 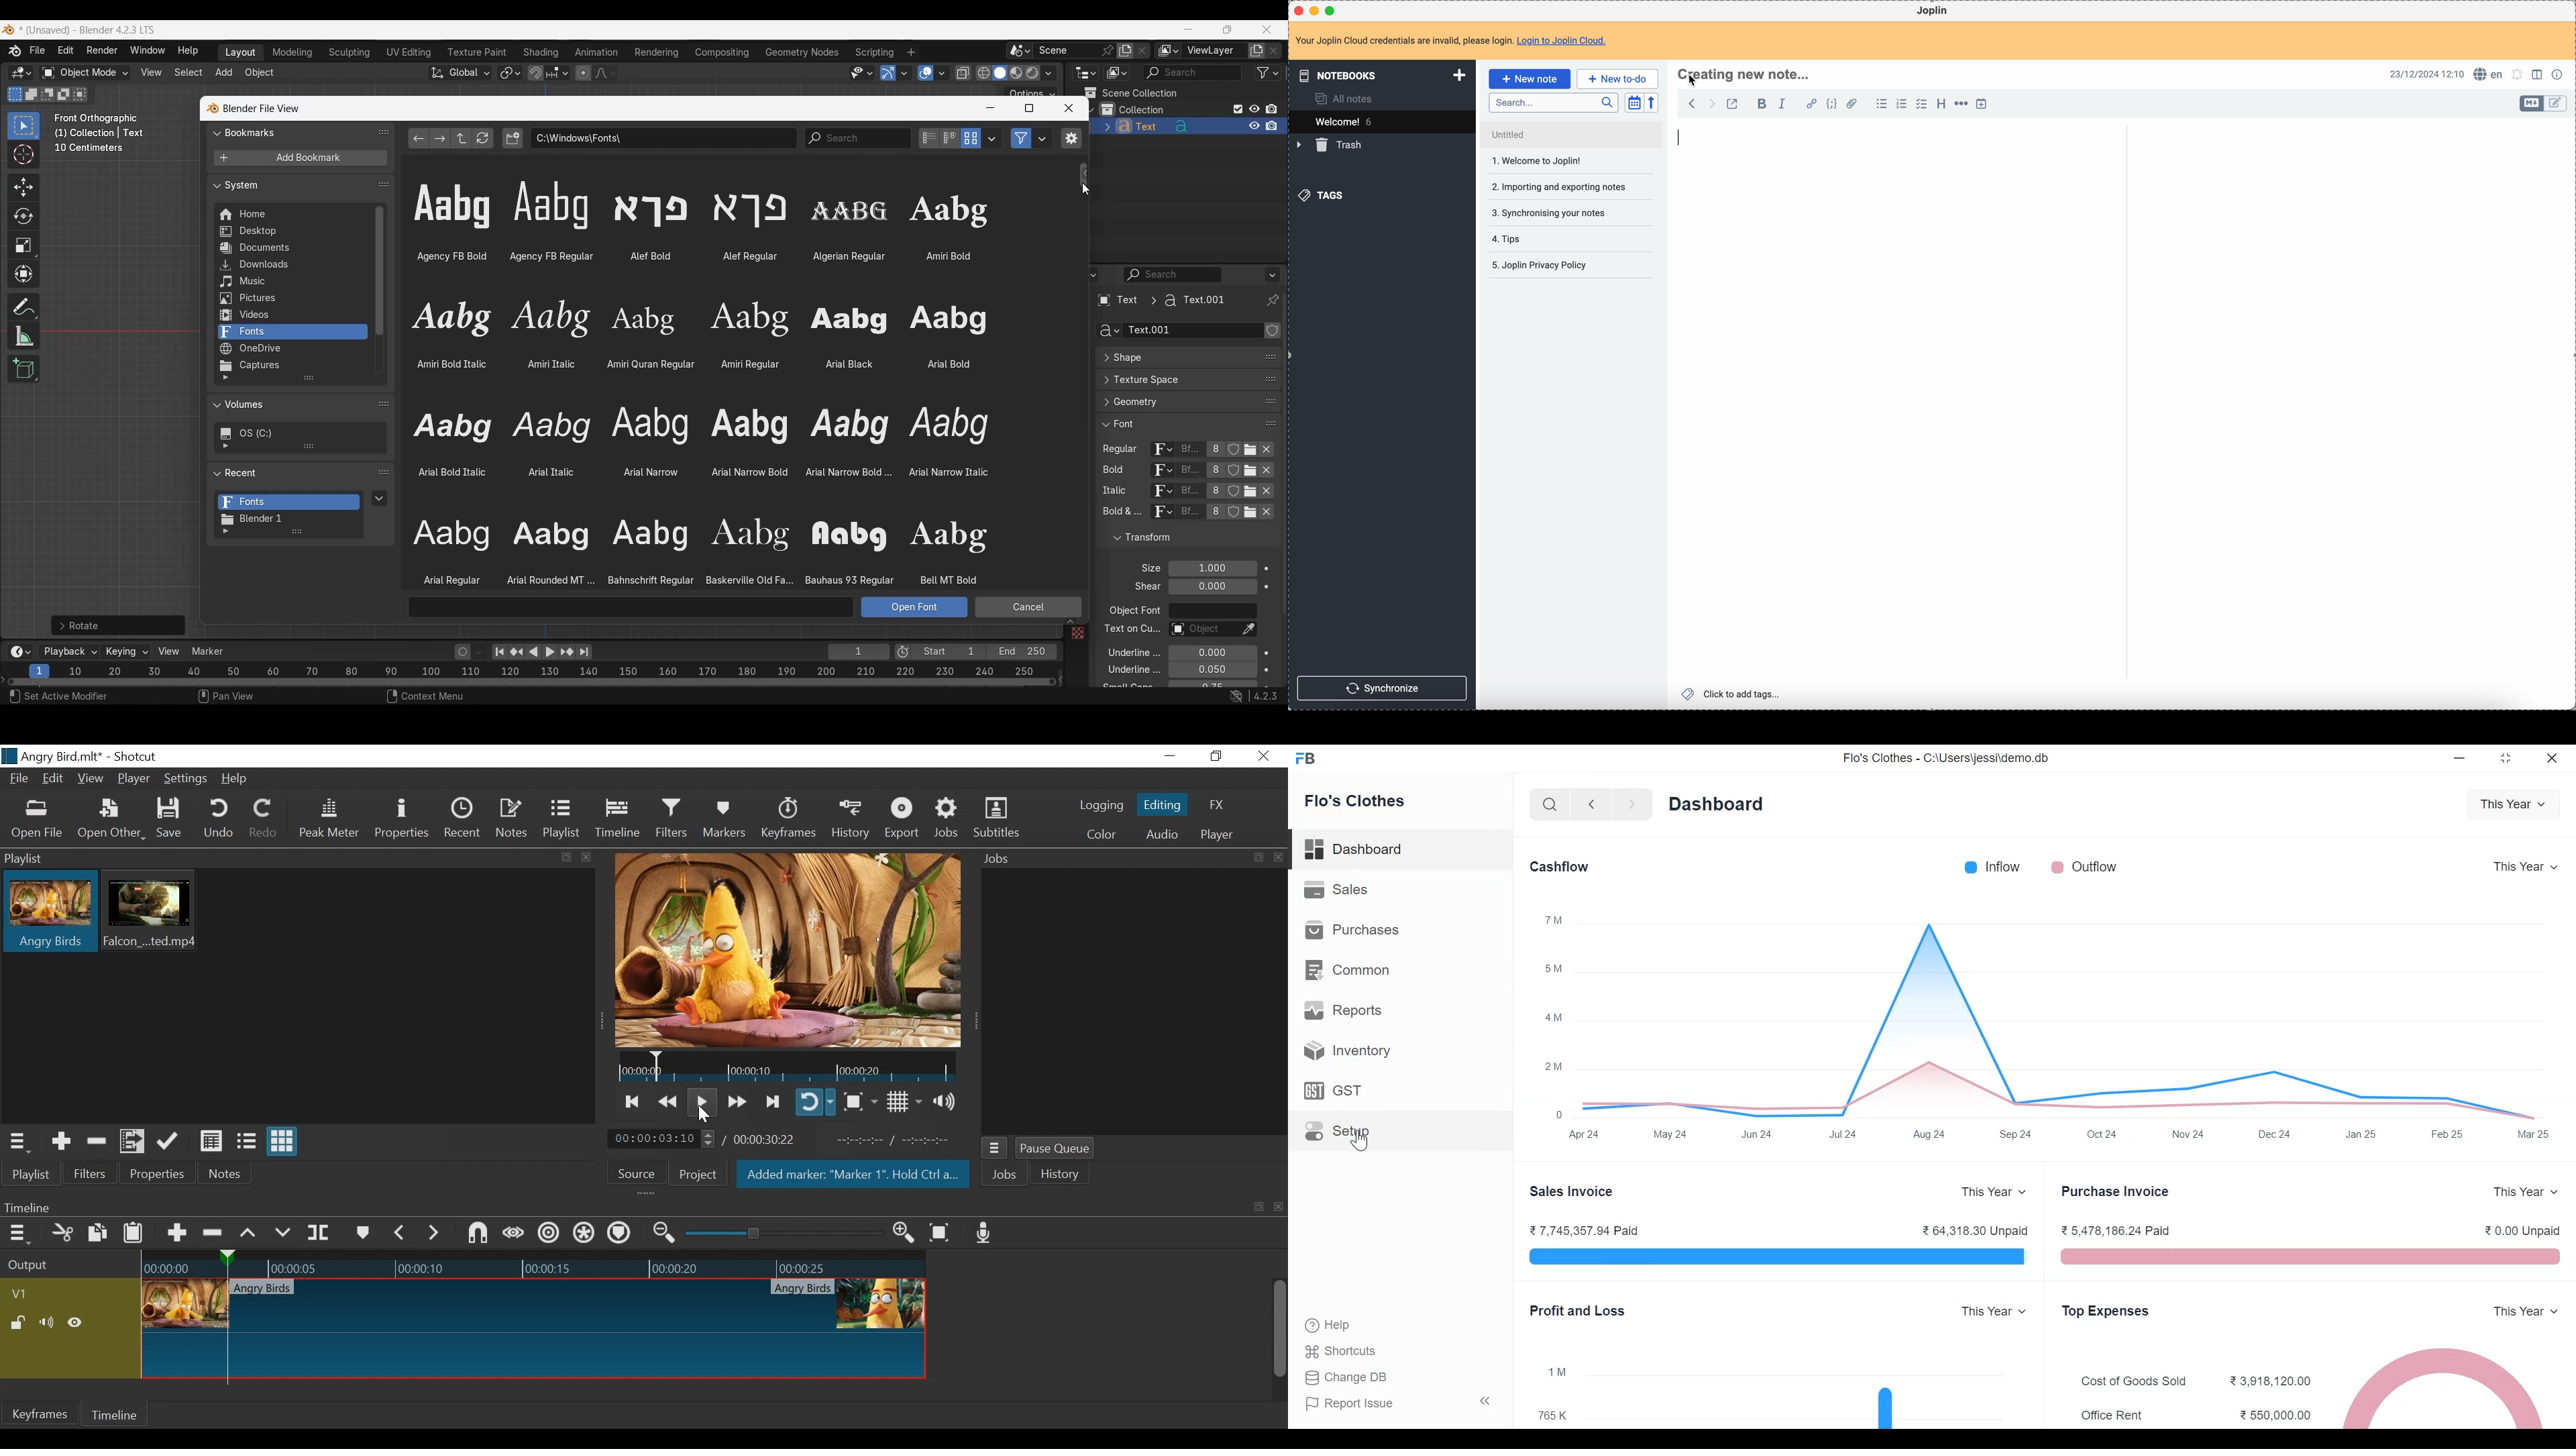 What do you see at coordinates (265, 818) in the screenshot?
I see `Redo` at bounding box center [265, 818].